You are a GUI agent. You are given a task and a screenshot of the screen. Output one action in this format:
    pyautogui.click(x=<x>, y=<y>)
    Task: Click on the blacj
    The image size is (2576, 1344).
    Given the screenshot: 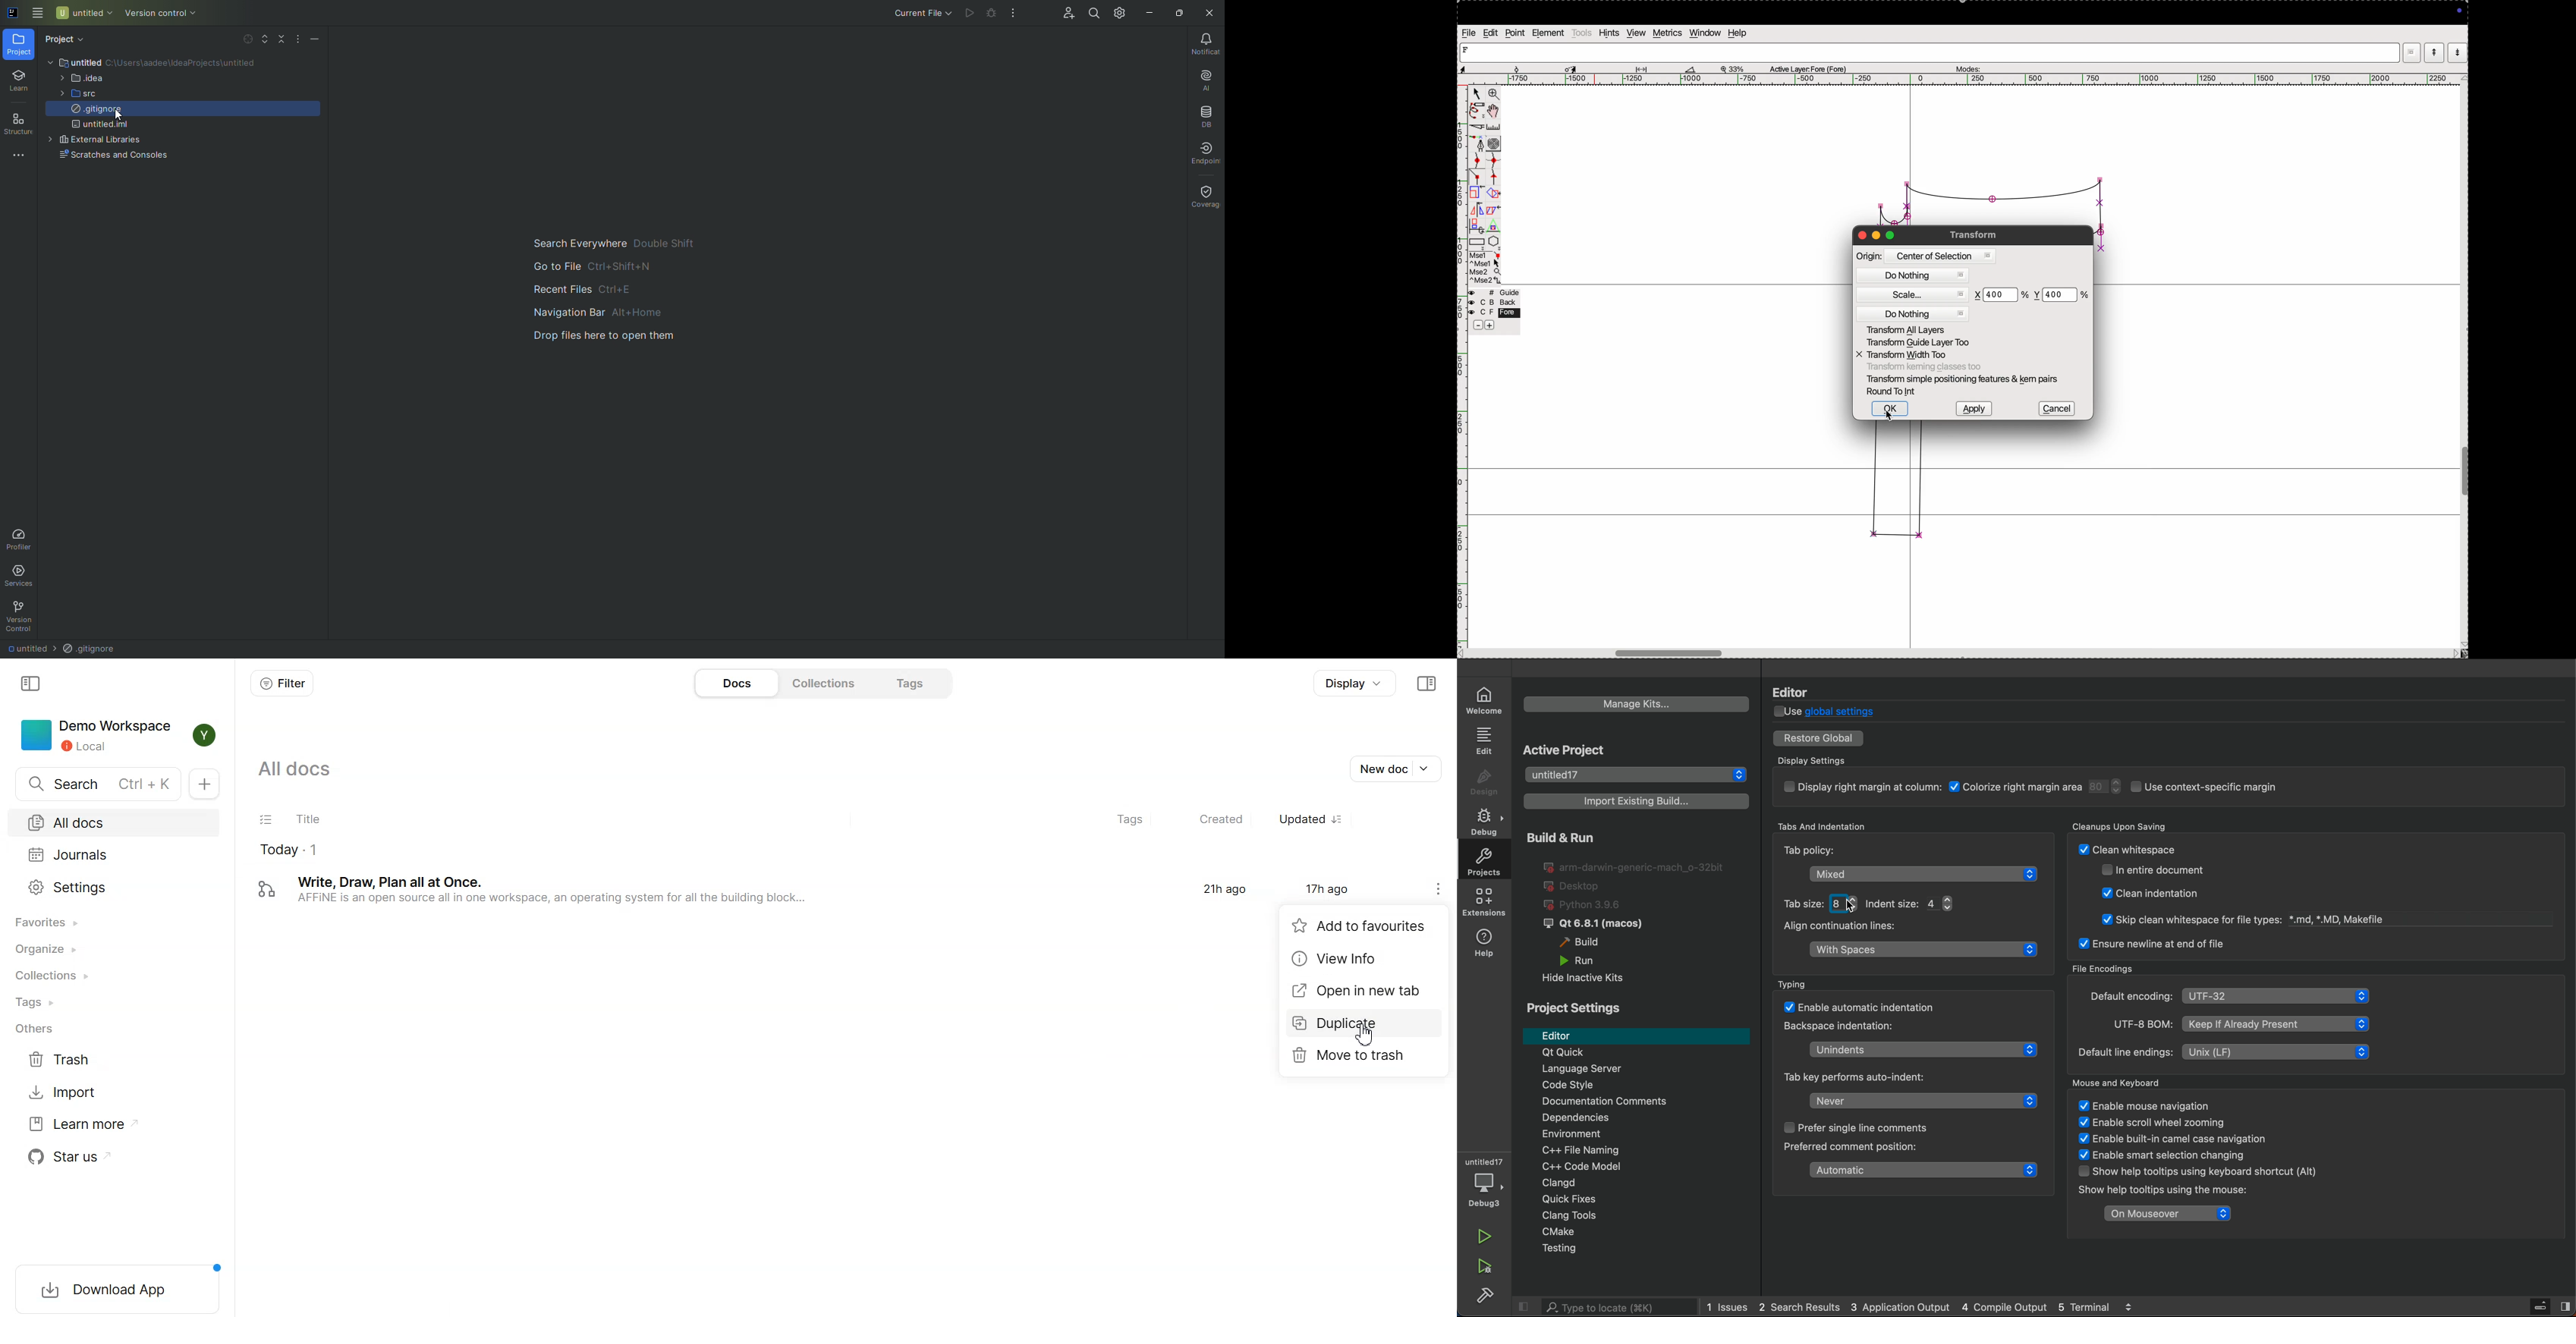 What is the action you would take?
    pyautogui.click(x=1492, y=303)
    